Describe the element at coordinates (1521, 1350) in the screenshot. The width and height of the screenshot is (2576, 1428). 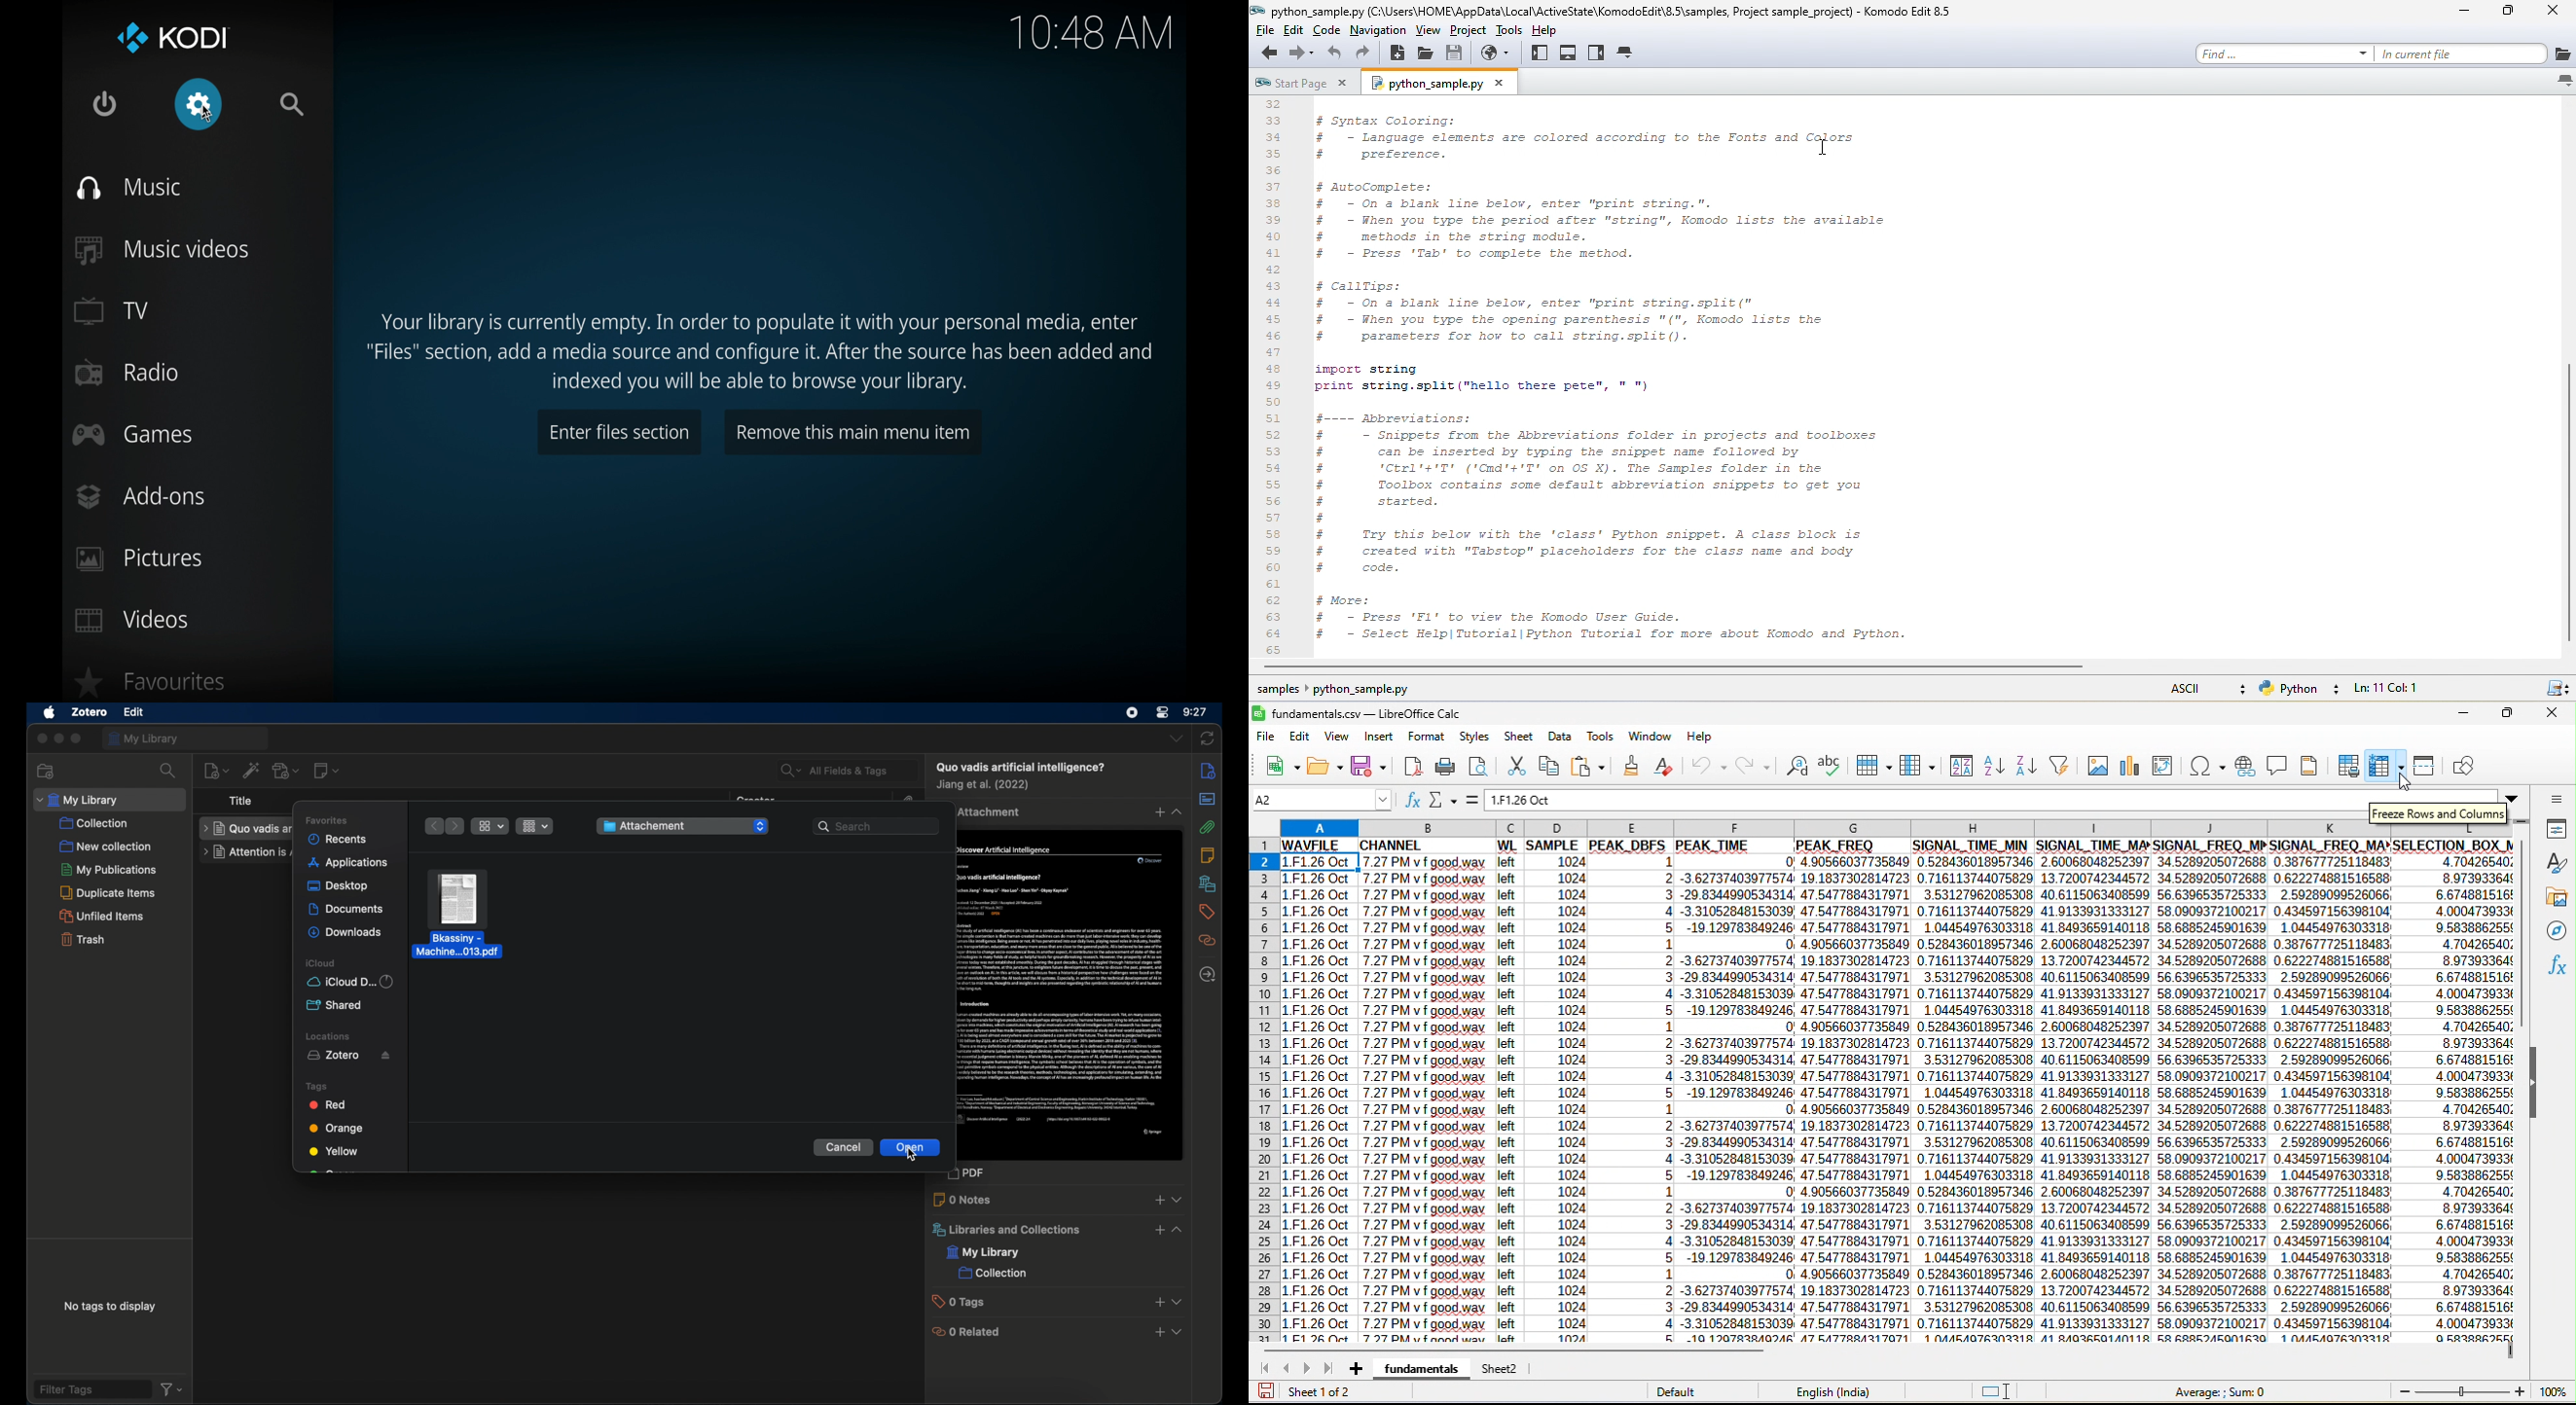
I see `` at that location.